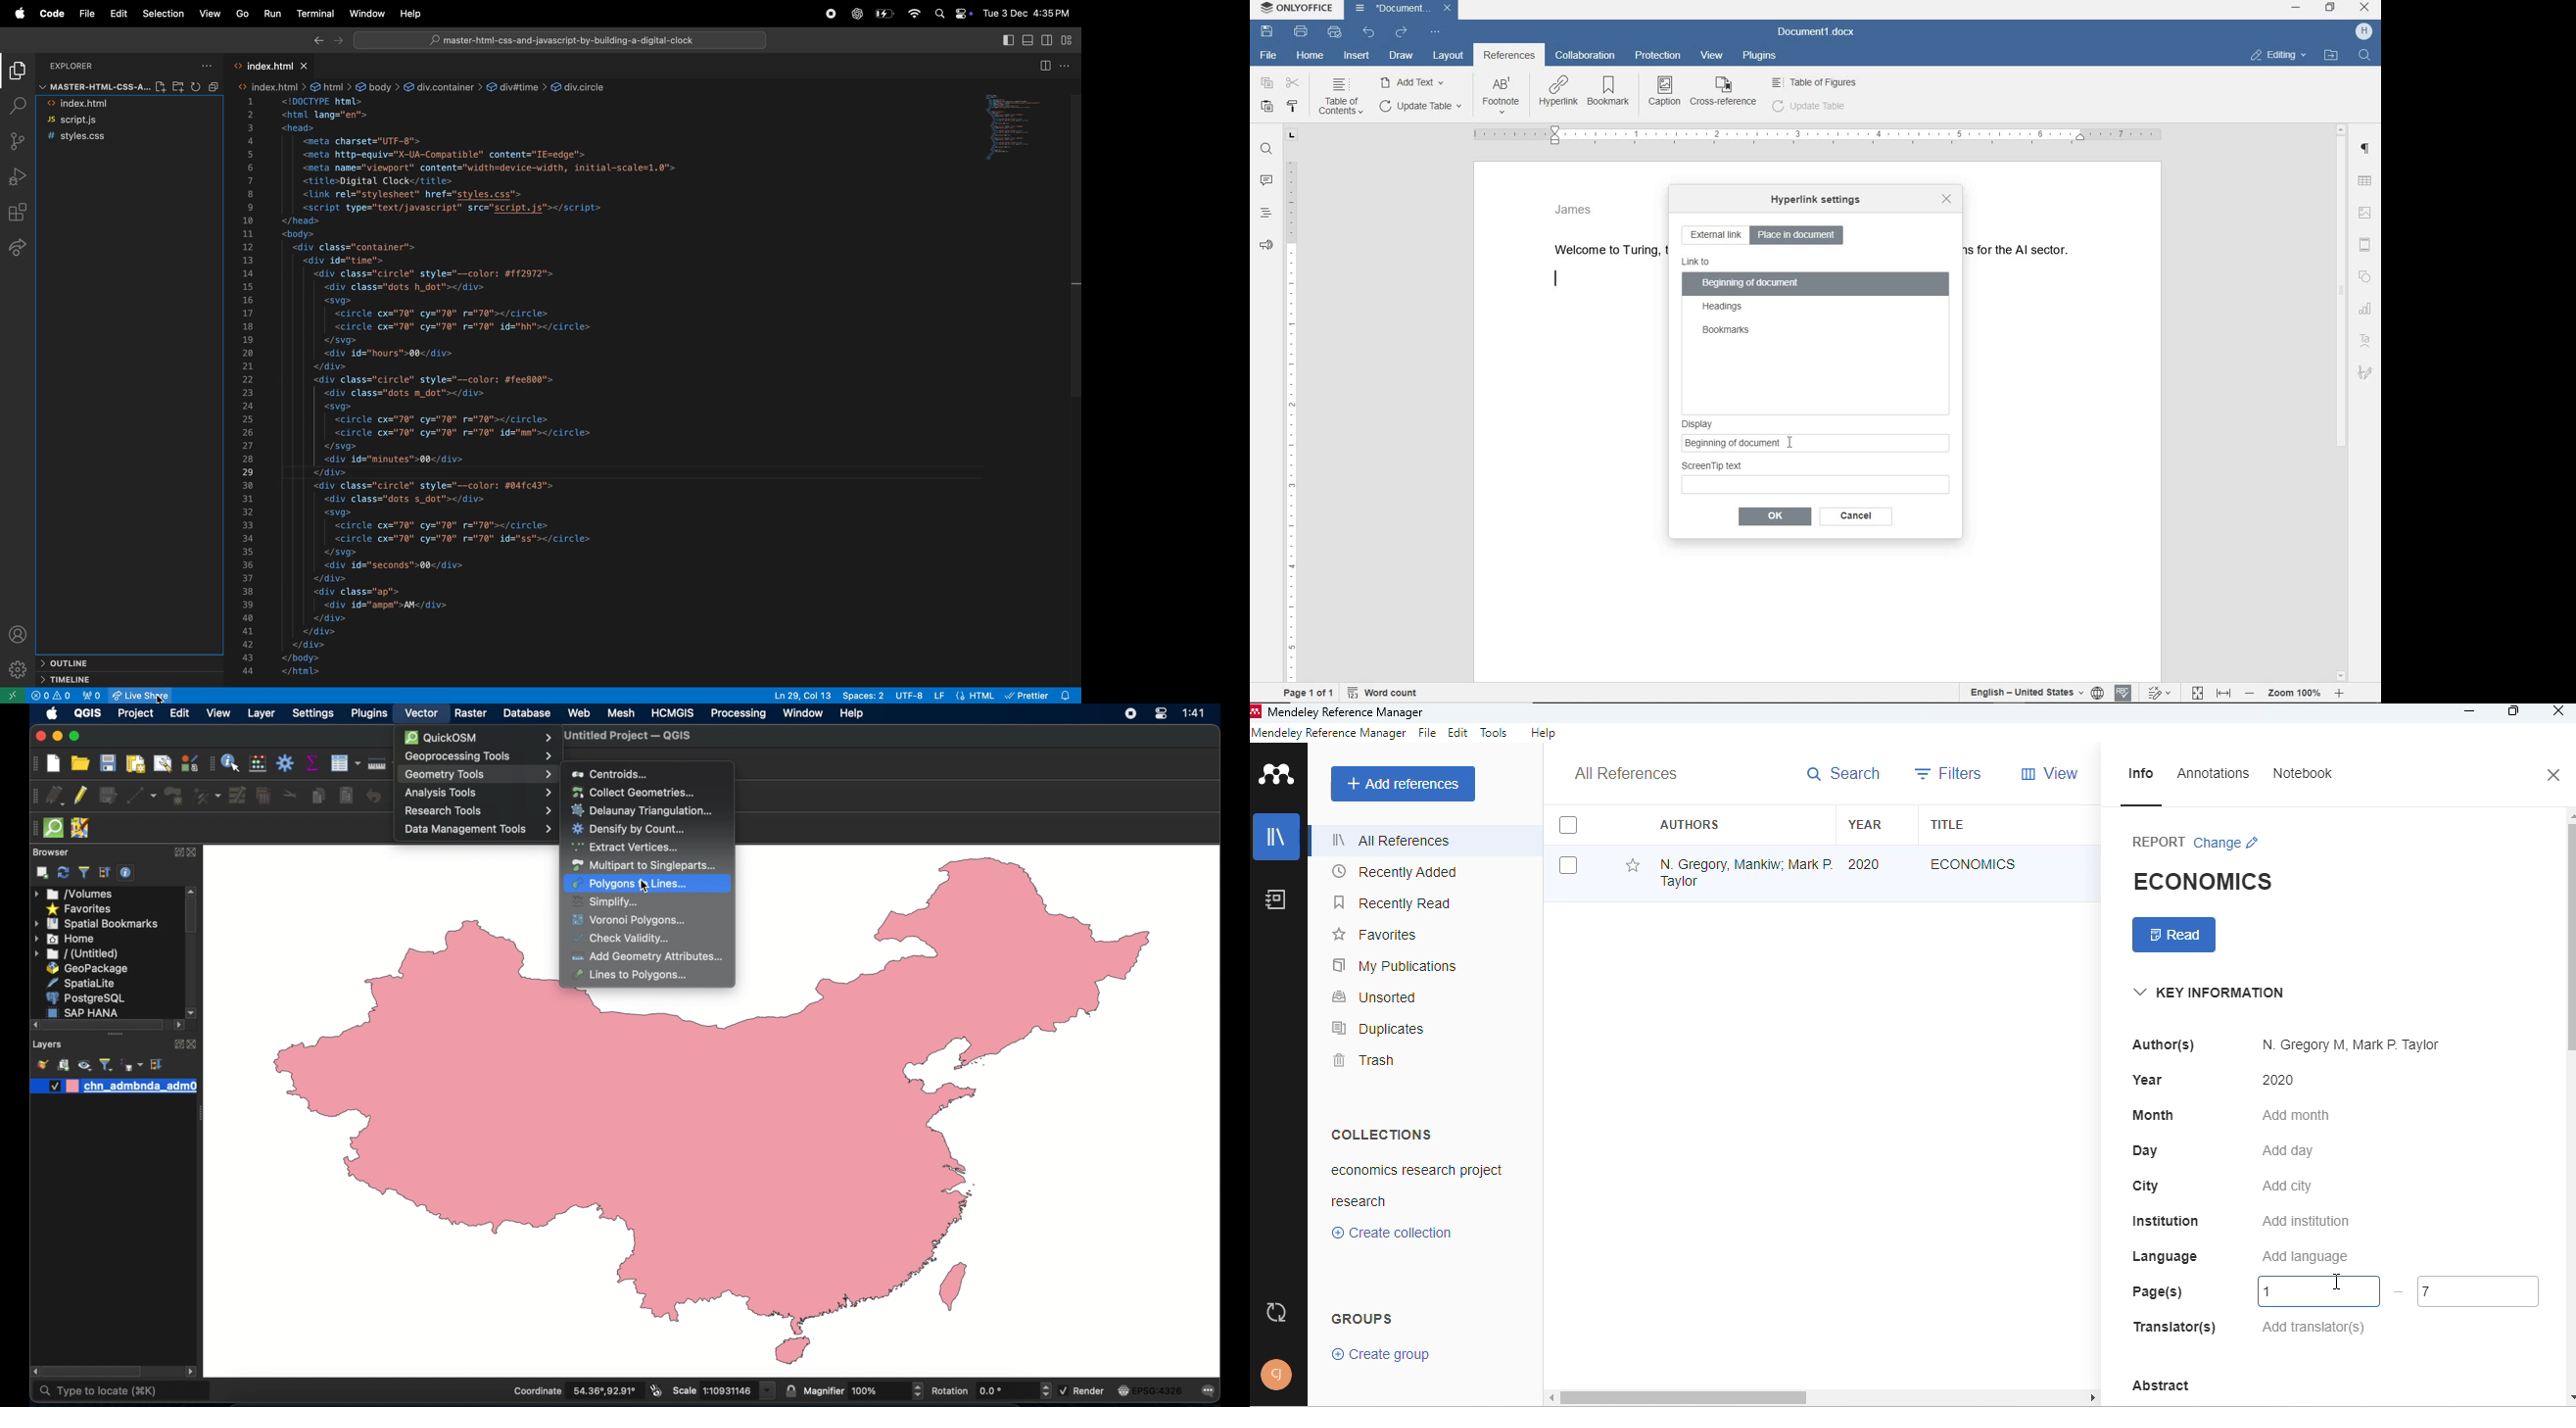 This screenshot has height=1428, width=2576. I want to click on fit topage, so click(2197, 693).